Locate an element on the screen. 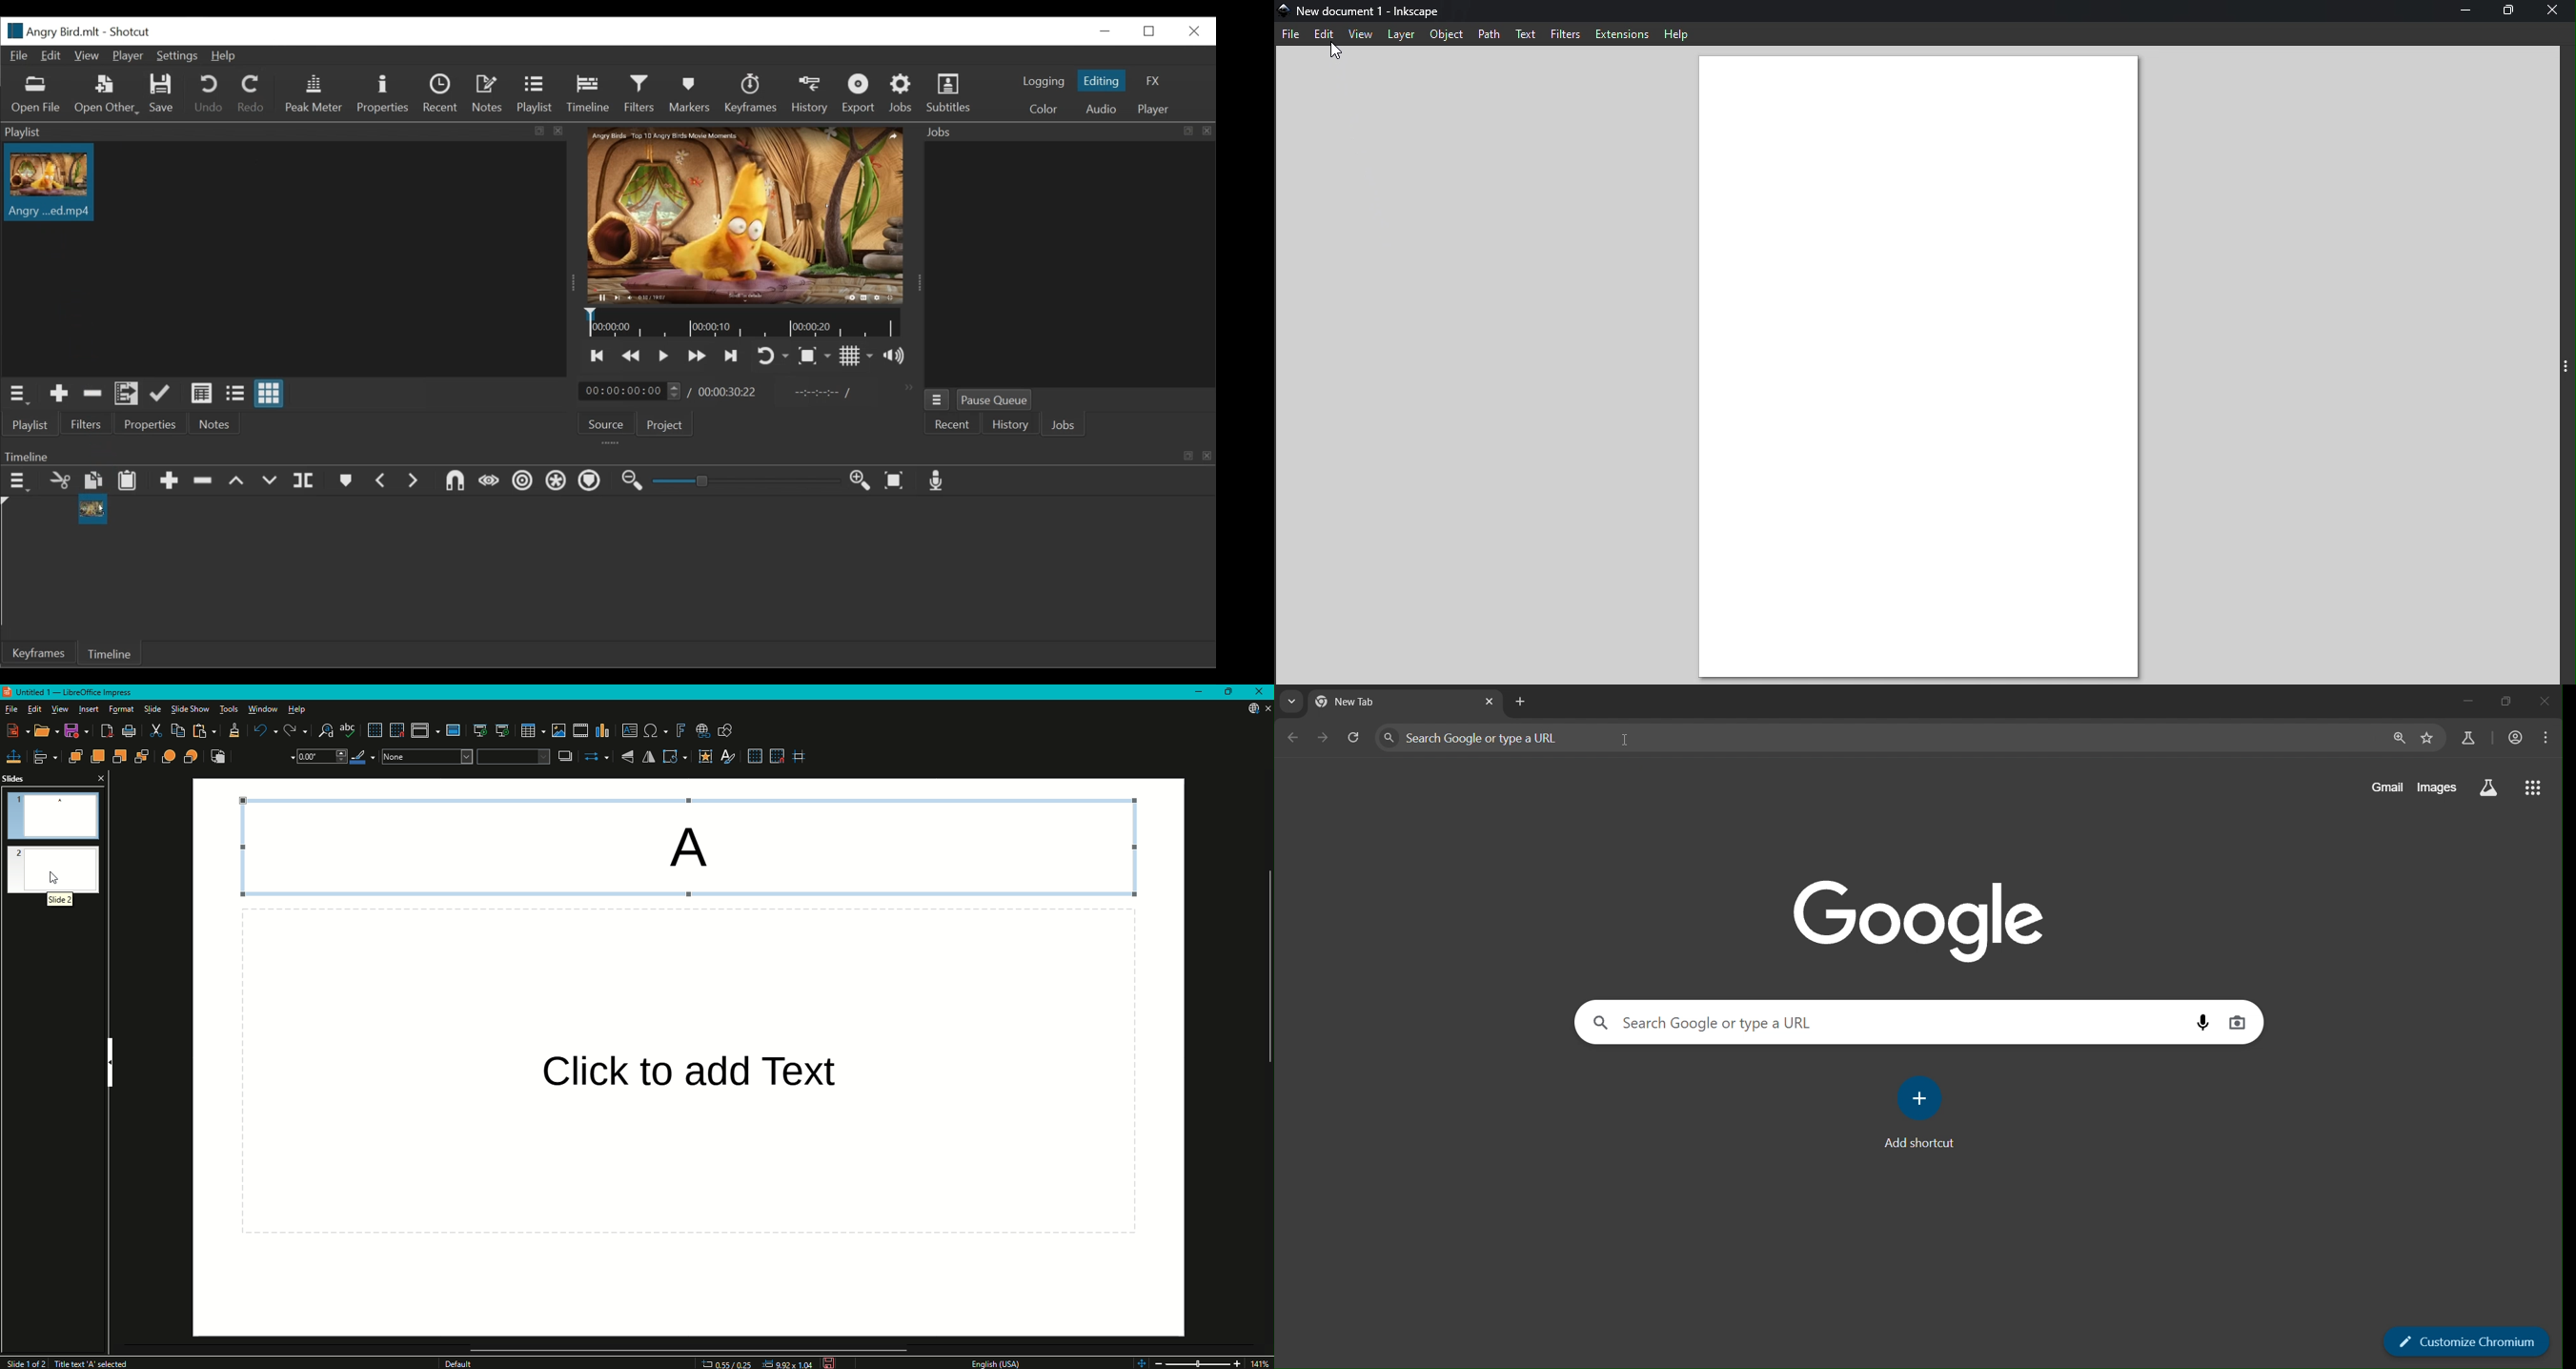  Zoom Out is located at coordinates (1164, 1361).